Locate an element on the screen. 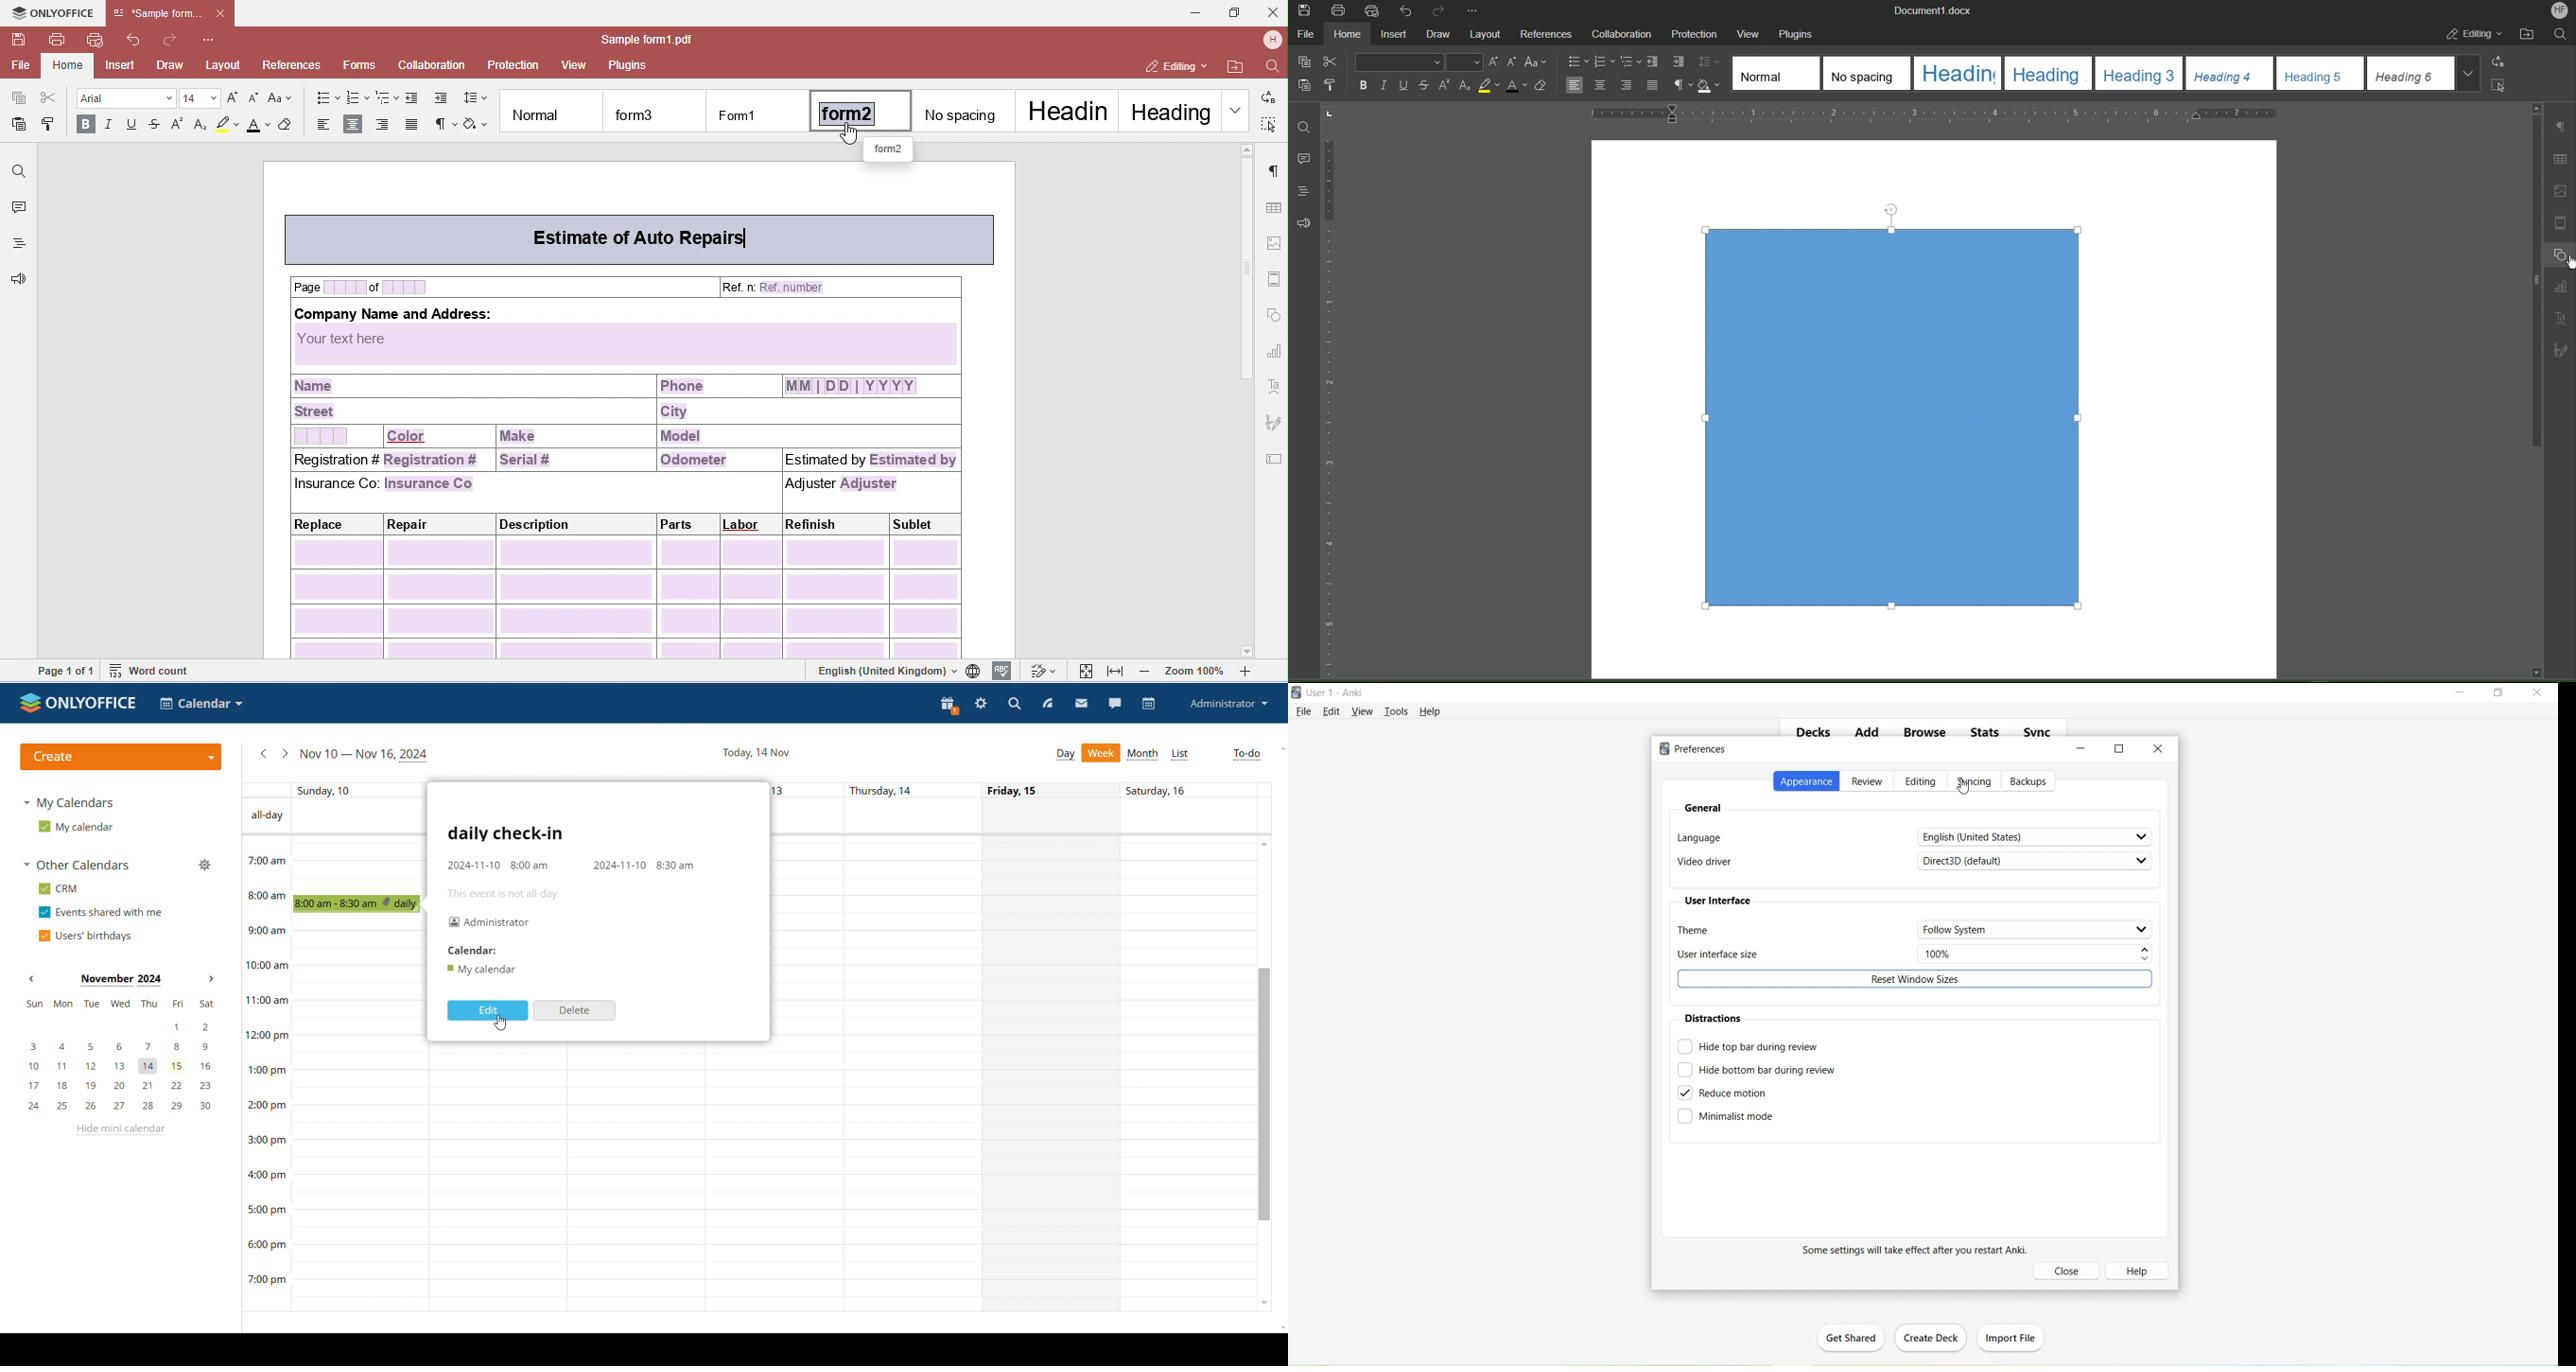 The image size is (2576, 1372). cursor is located at coordinates (2568, 265).